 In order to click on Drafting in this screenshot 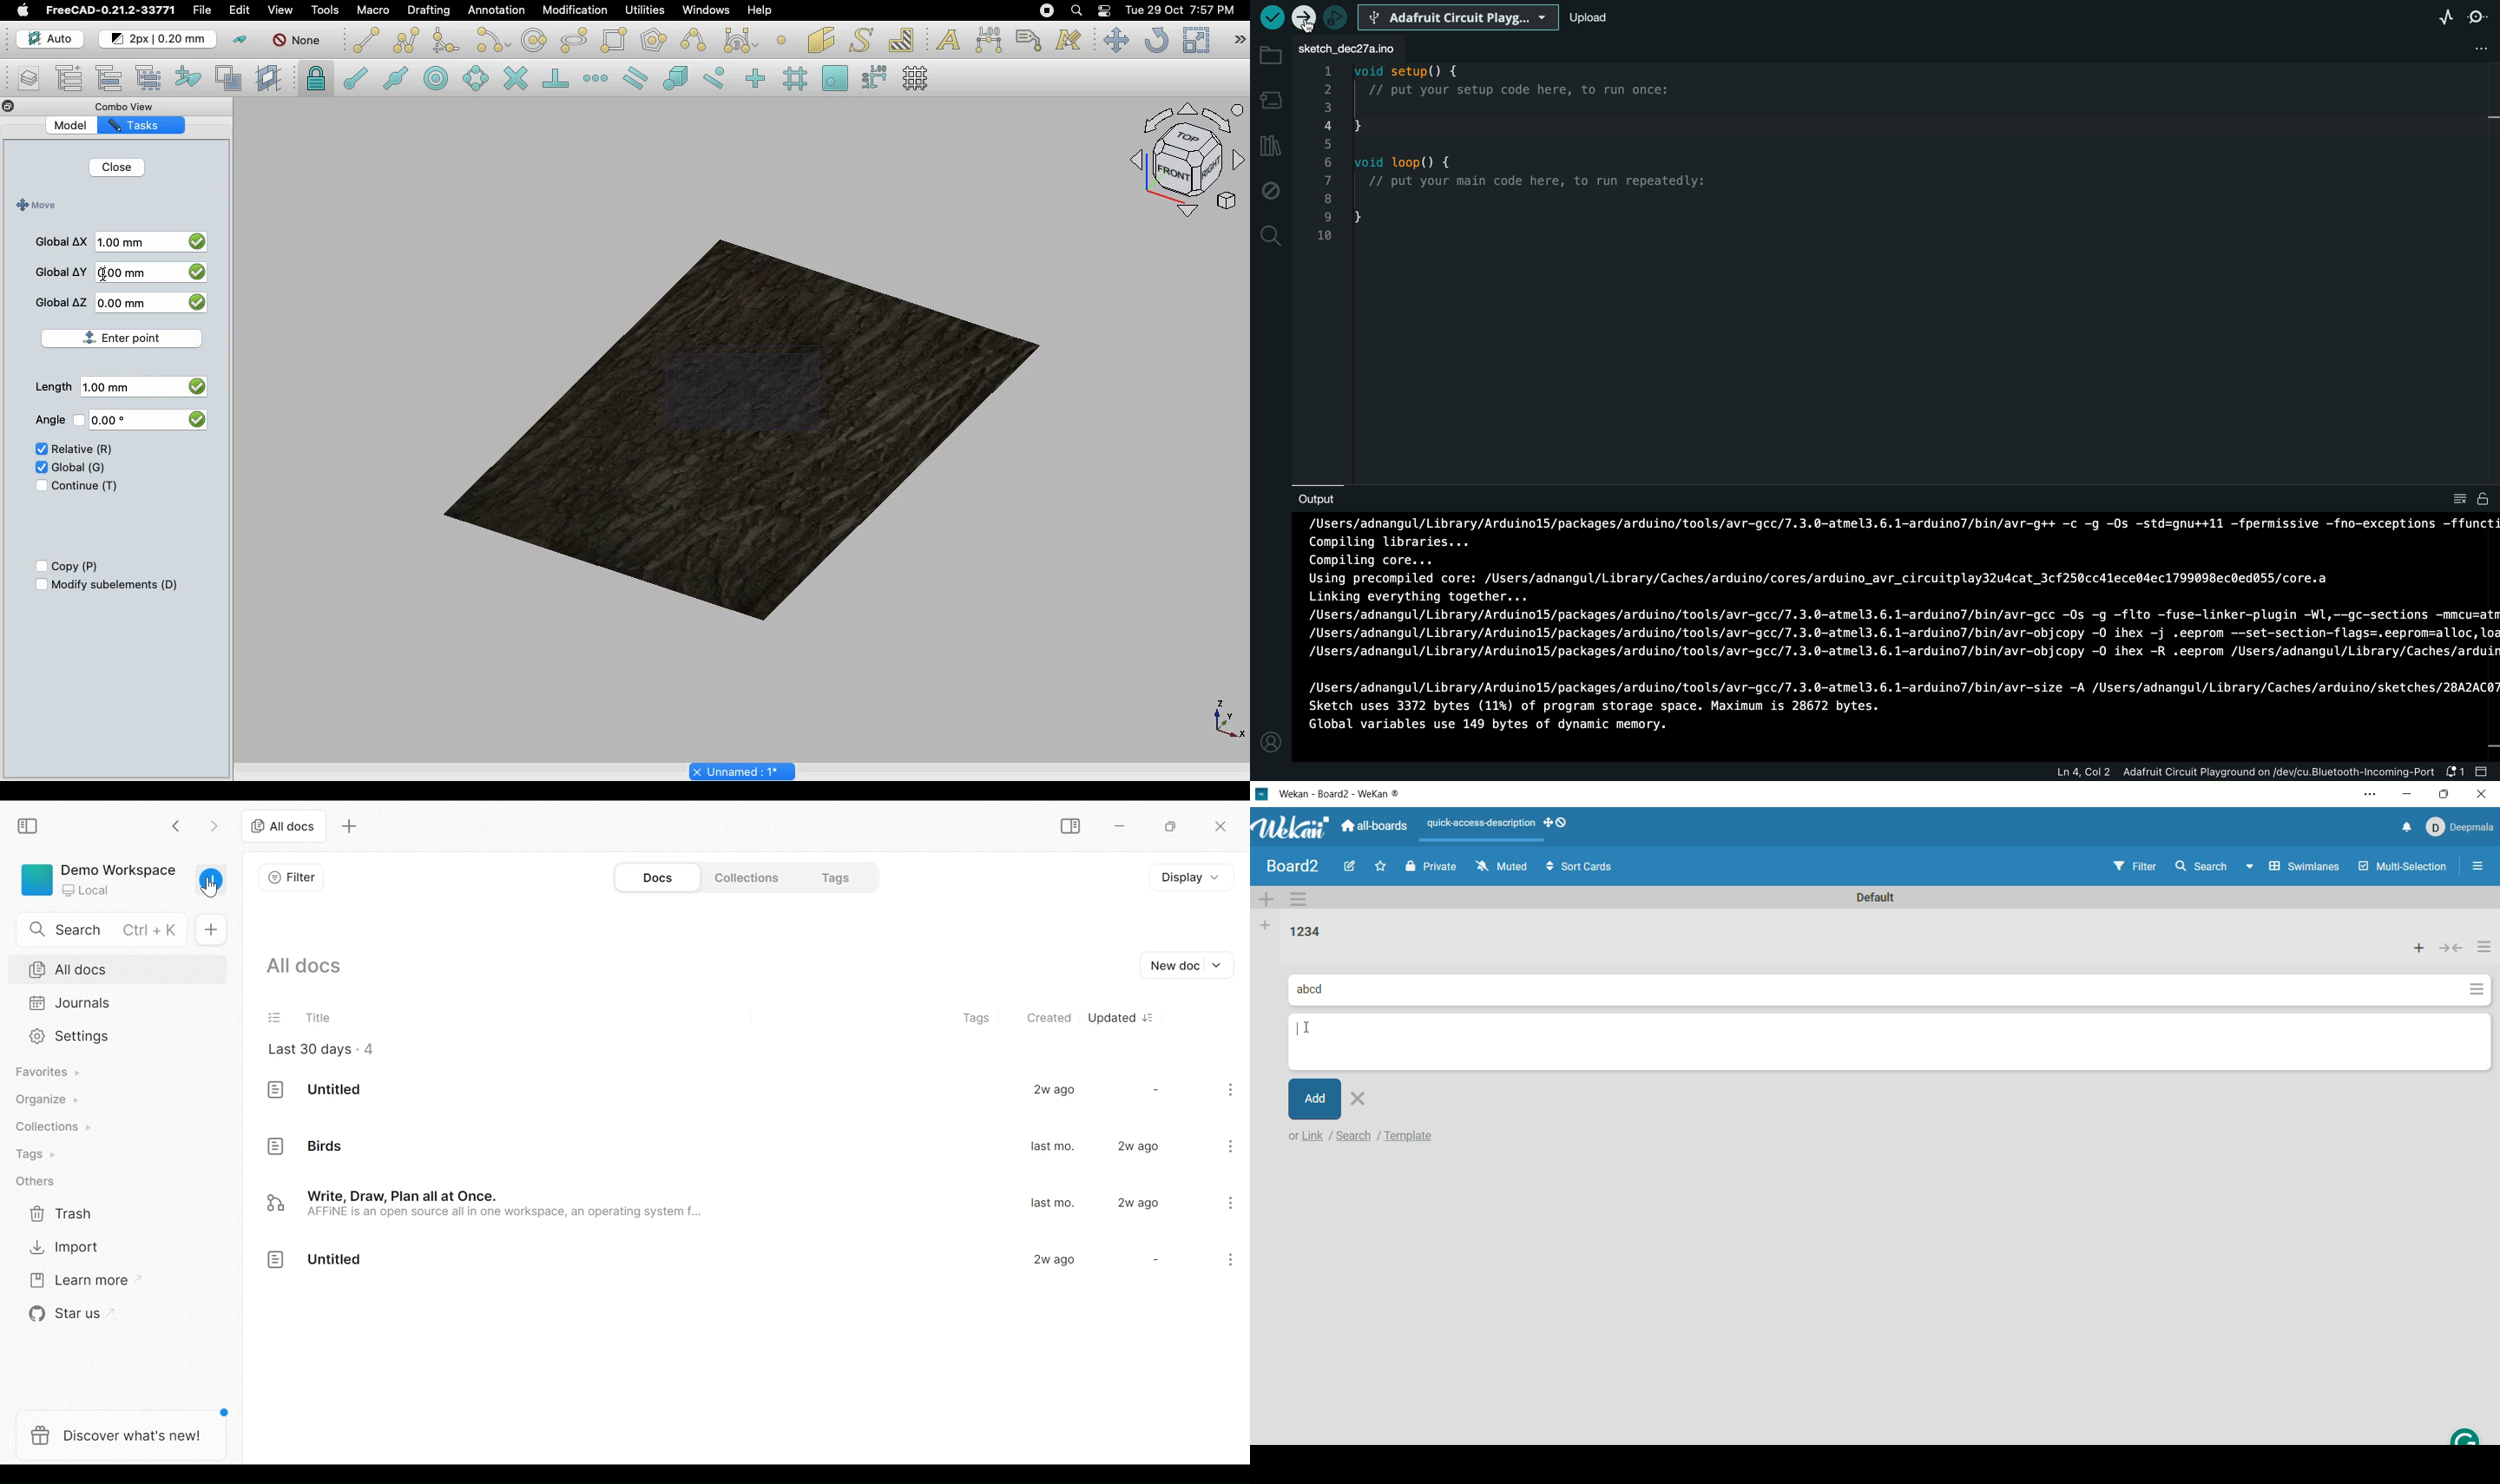, I will do `click(431, 10)`.